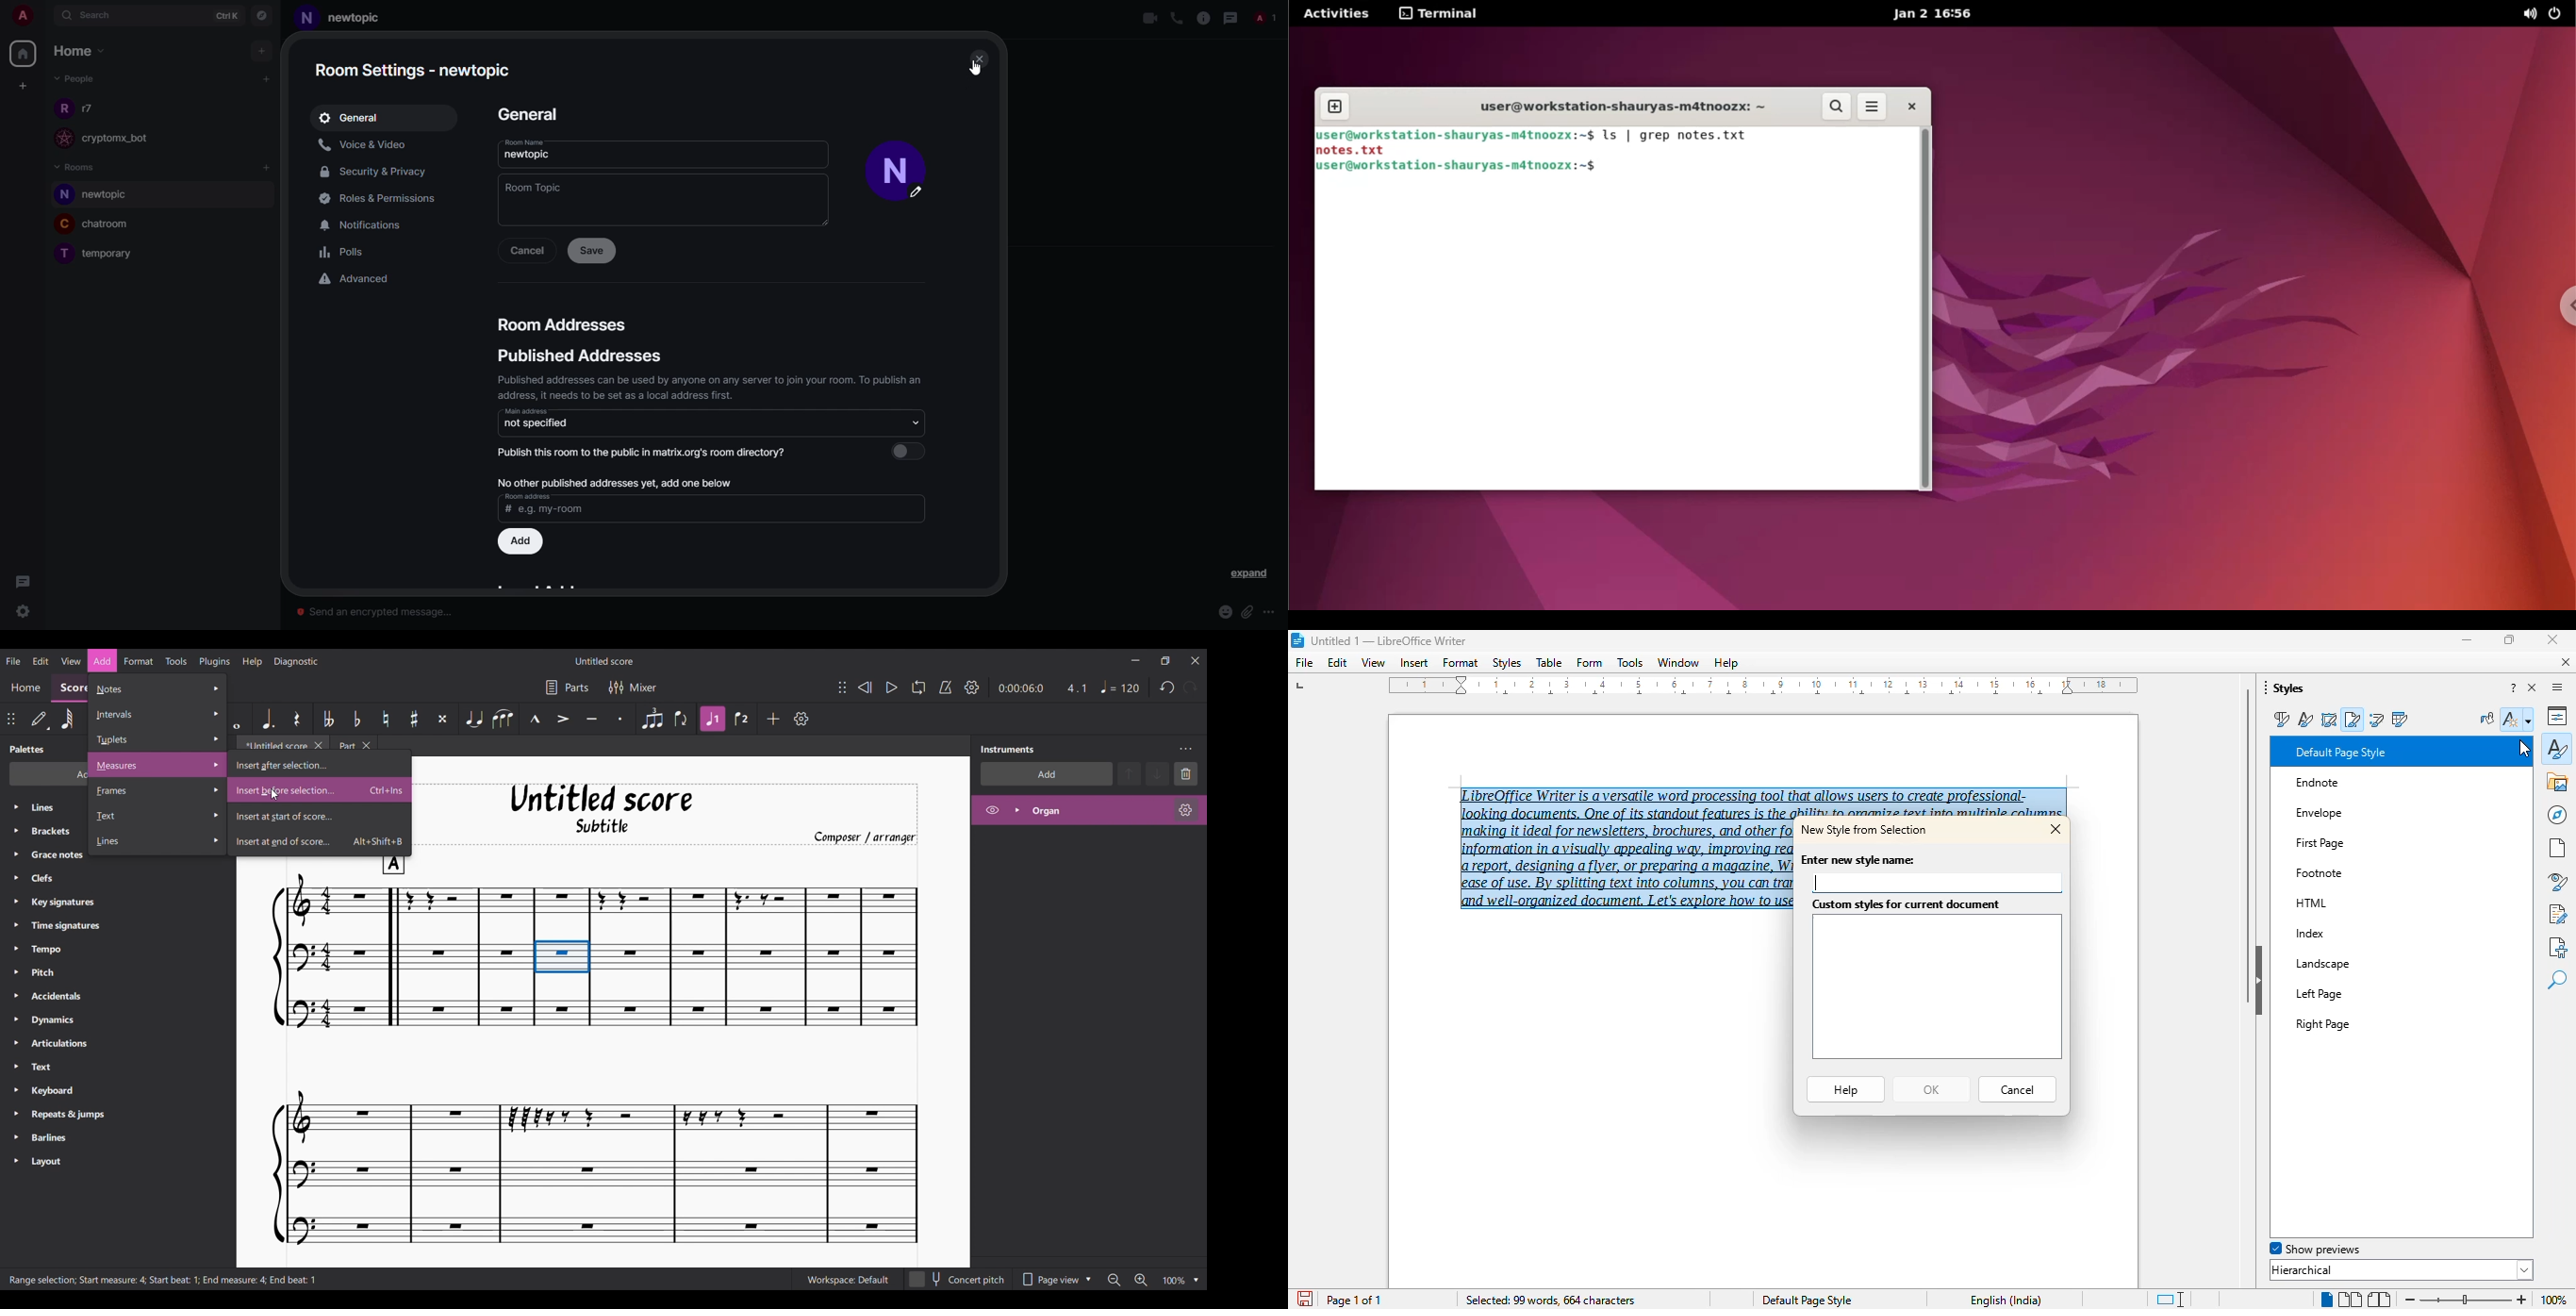 The width and height of the screenshot is (2576, 1316). What do you see at coordinates (2375, 786) in the screenshot?
I see ` Endnote` at bounding box center [2375, 786].